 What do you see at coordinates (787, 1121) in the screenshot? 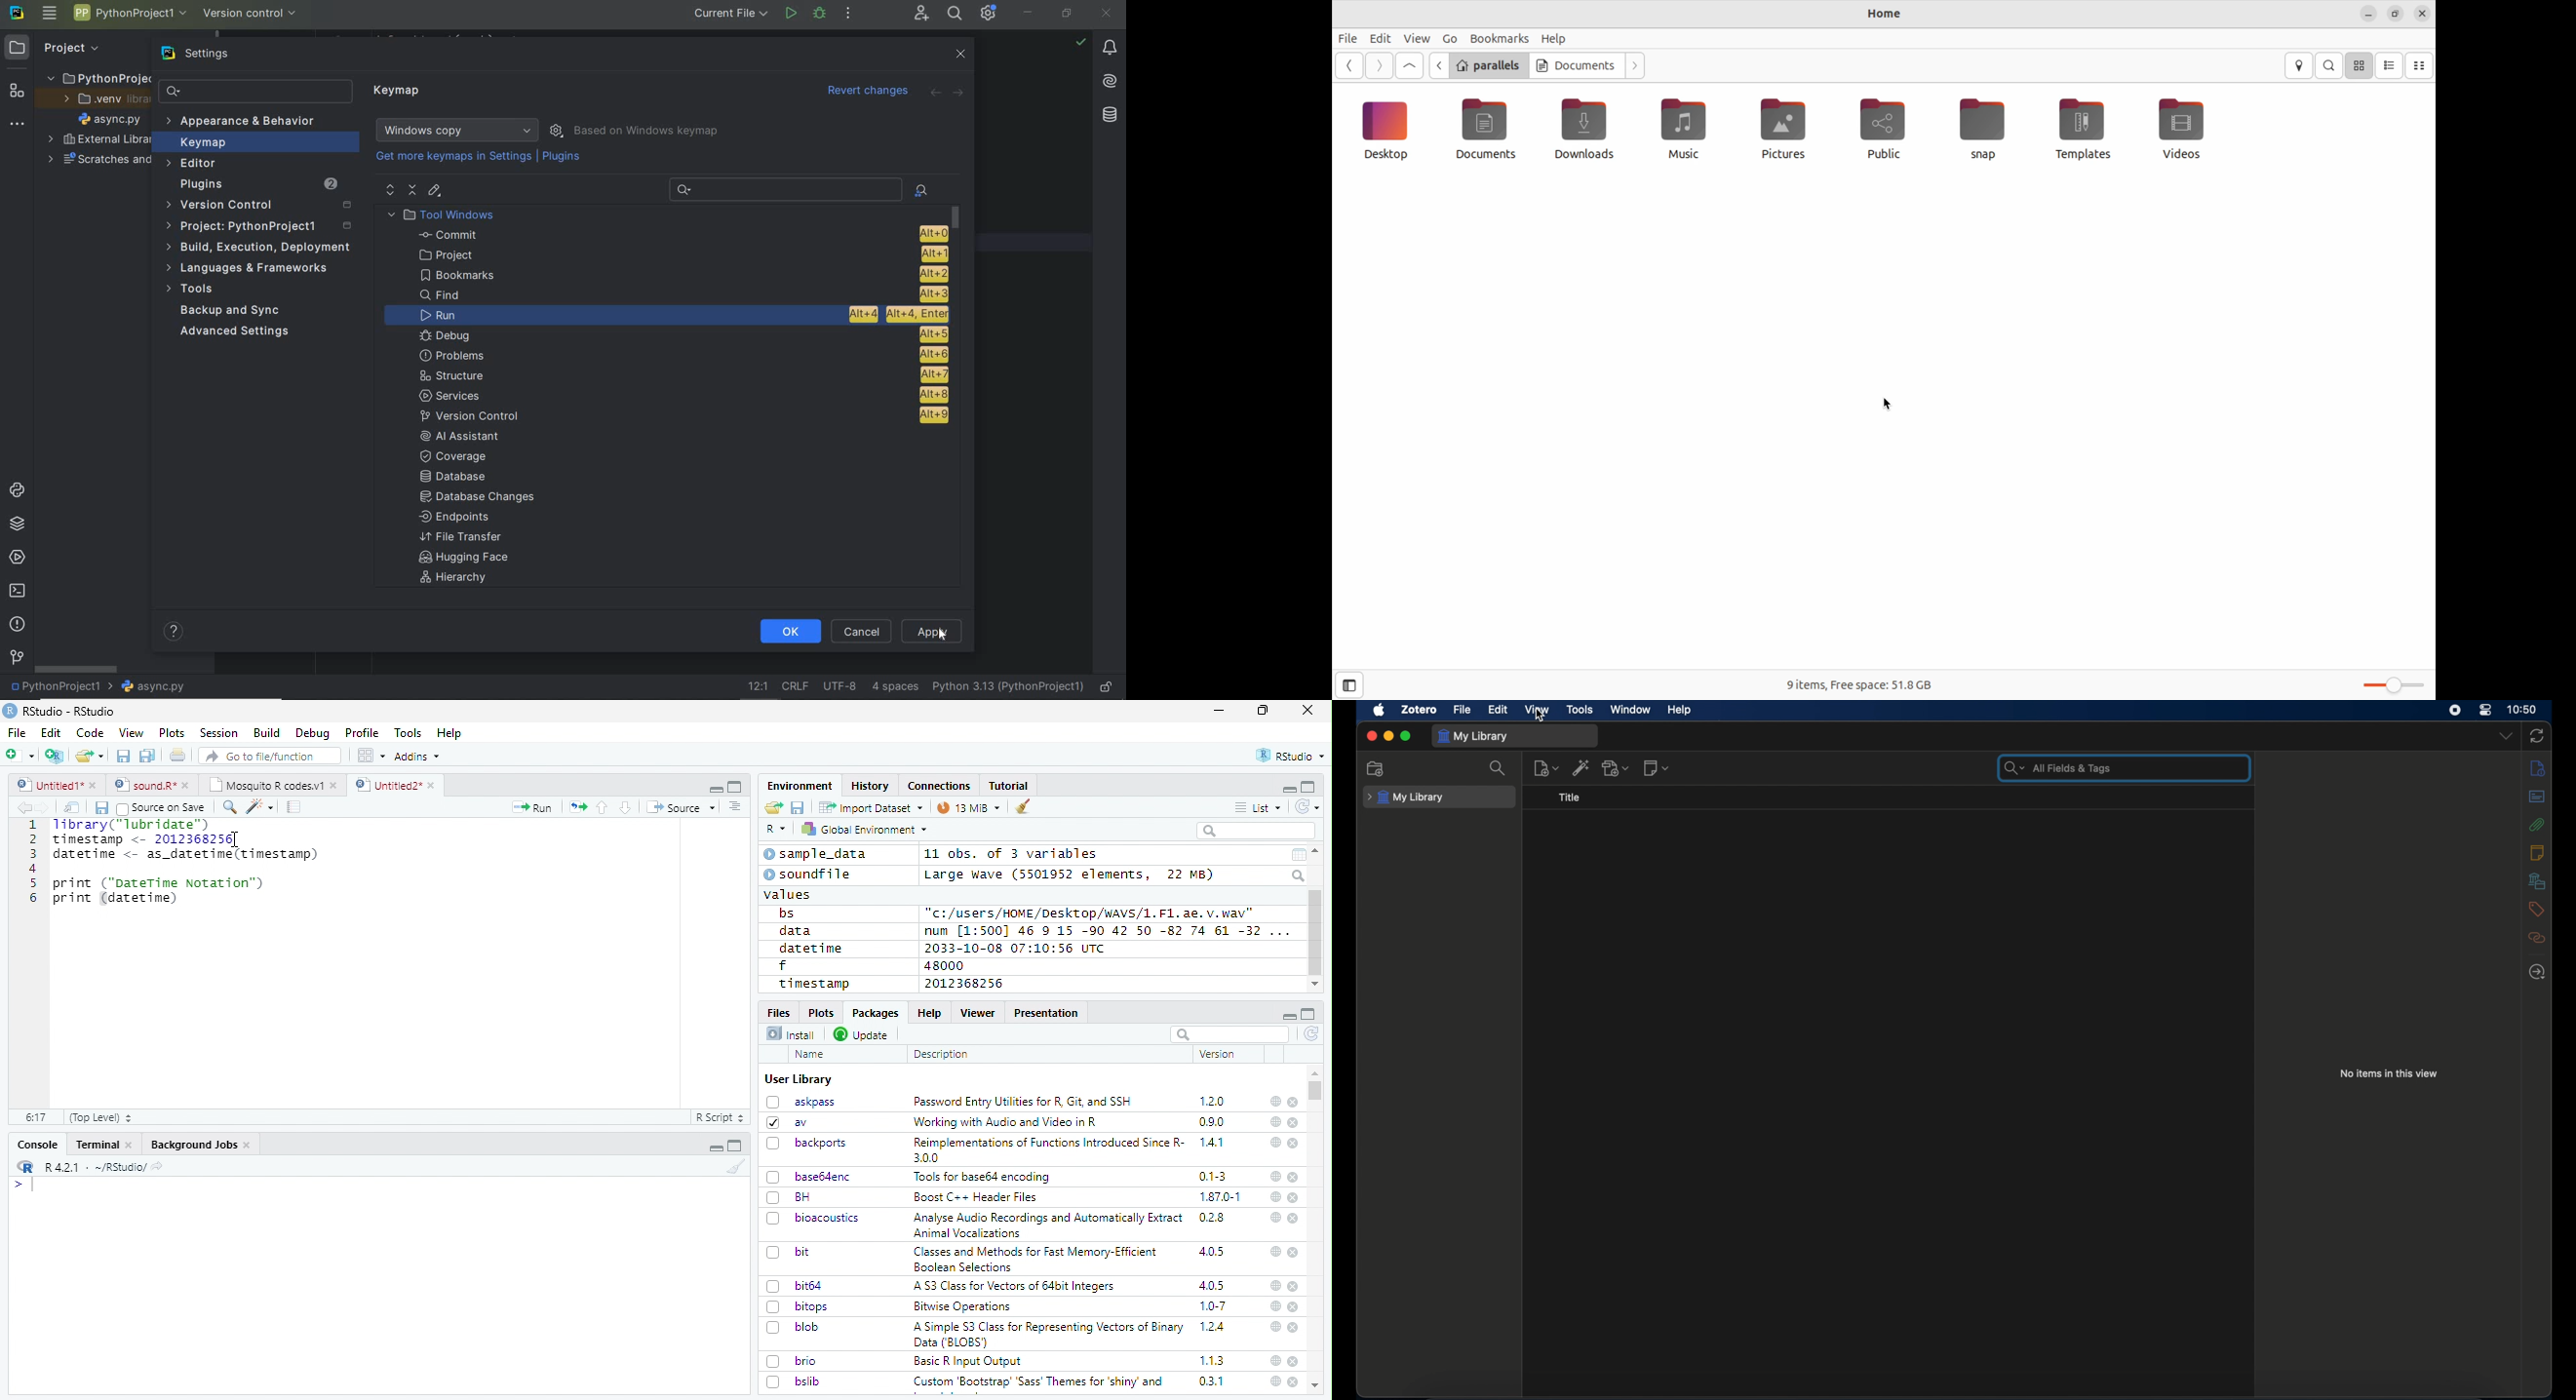
I see `av` at bounding box center [787, 1121].